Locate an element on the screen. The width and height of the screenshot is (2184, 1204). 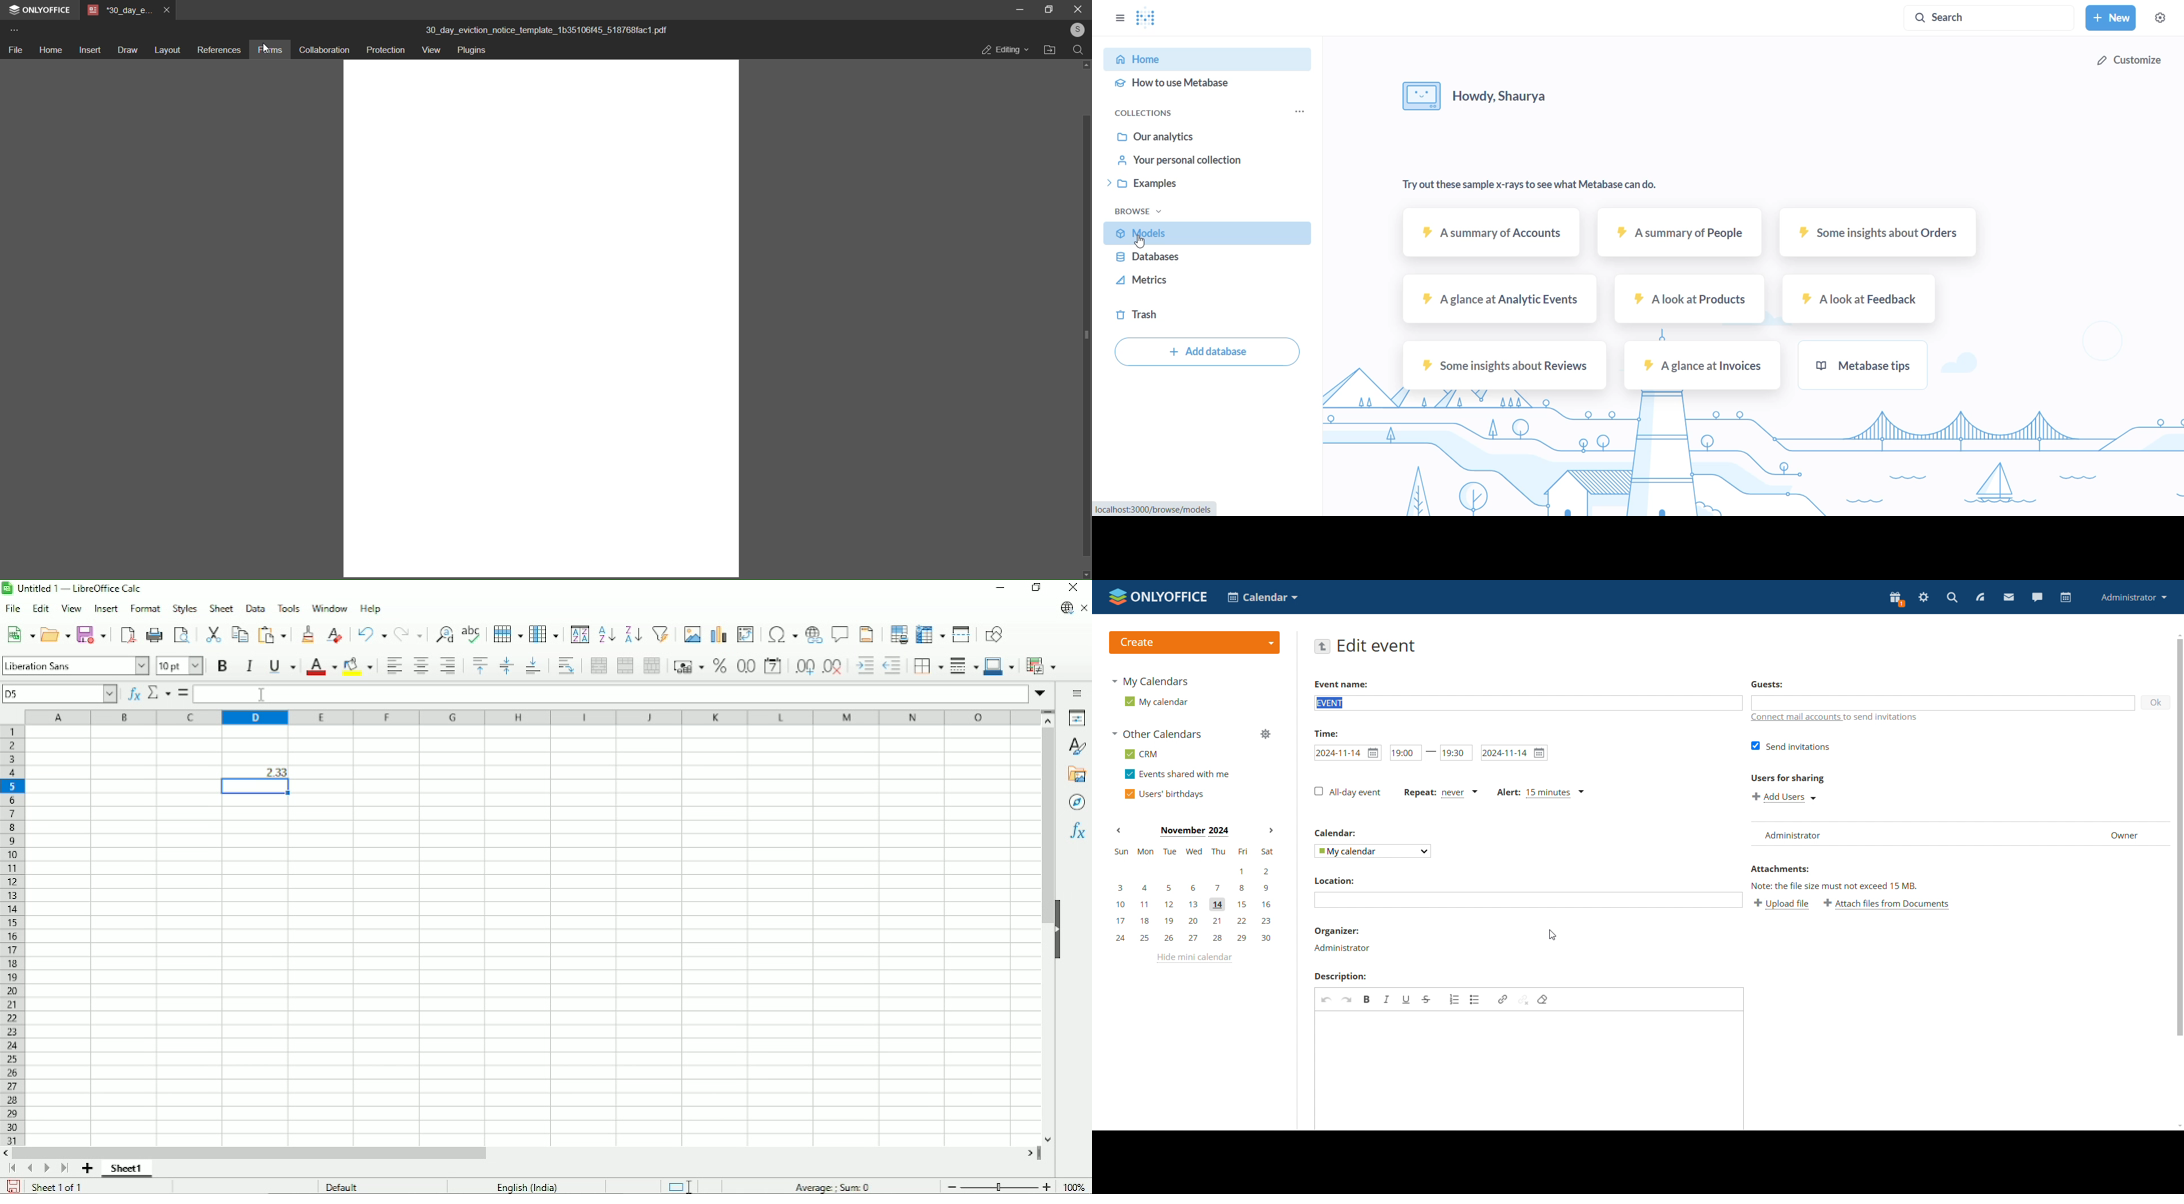
Format as percent is located at coordinates (721, 666).